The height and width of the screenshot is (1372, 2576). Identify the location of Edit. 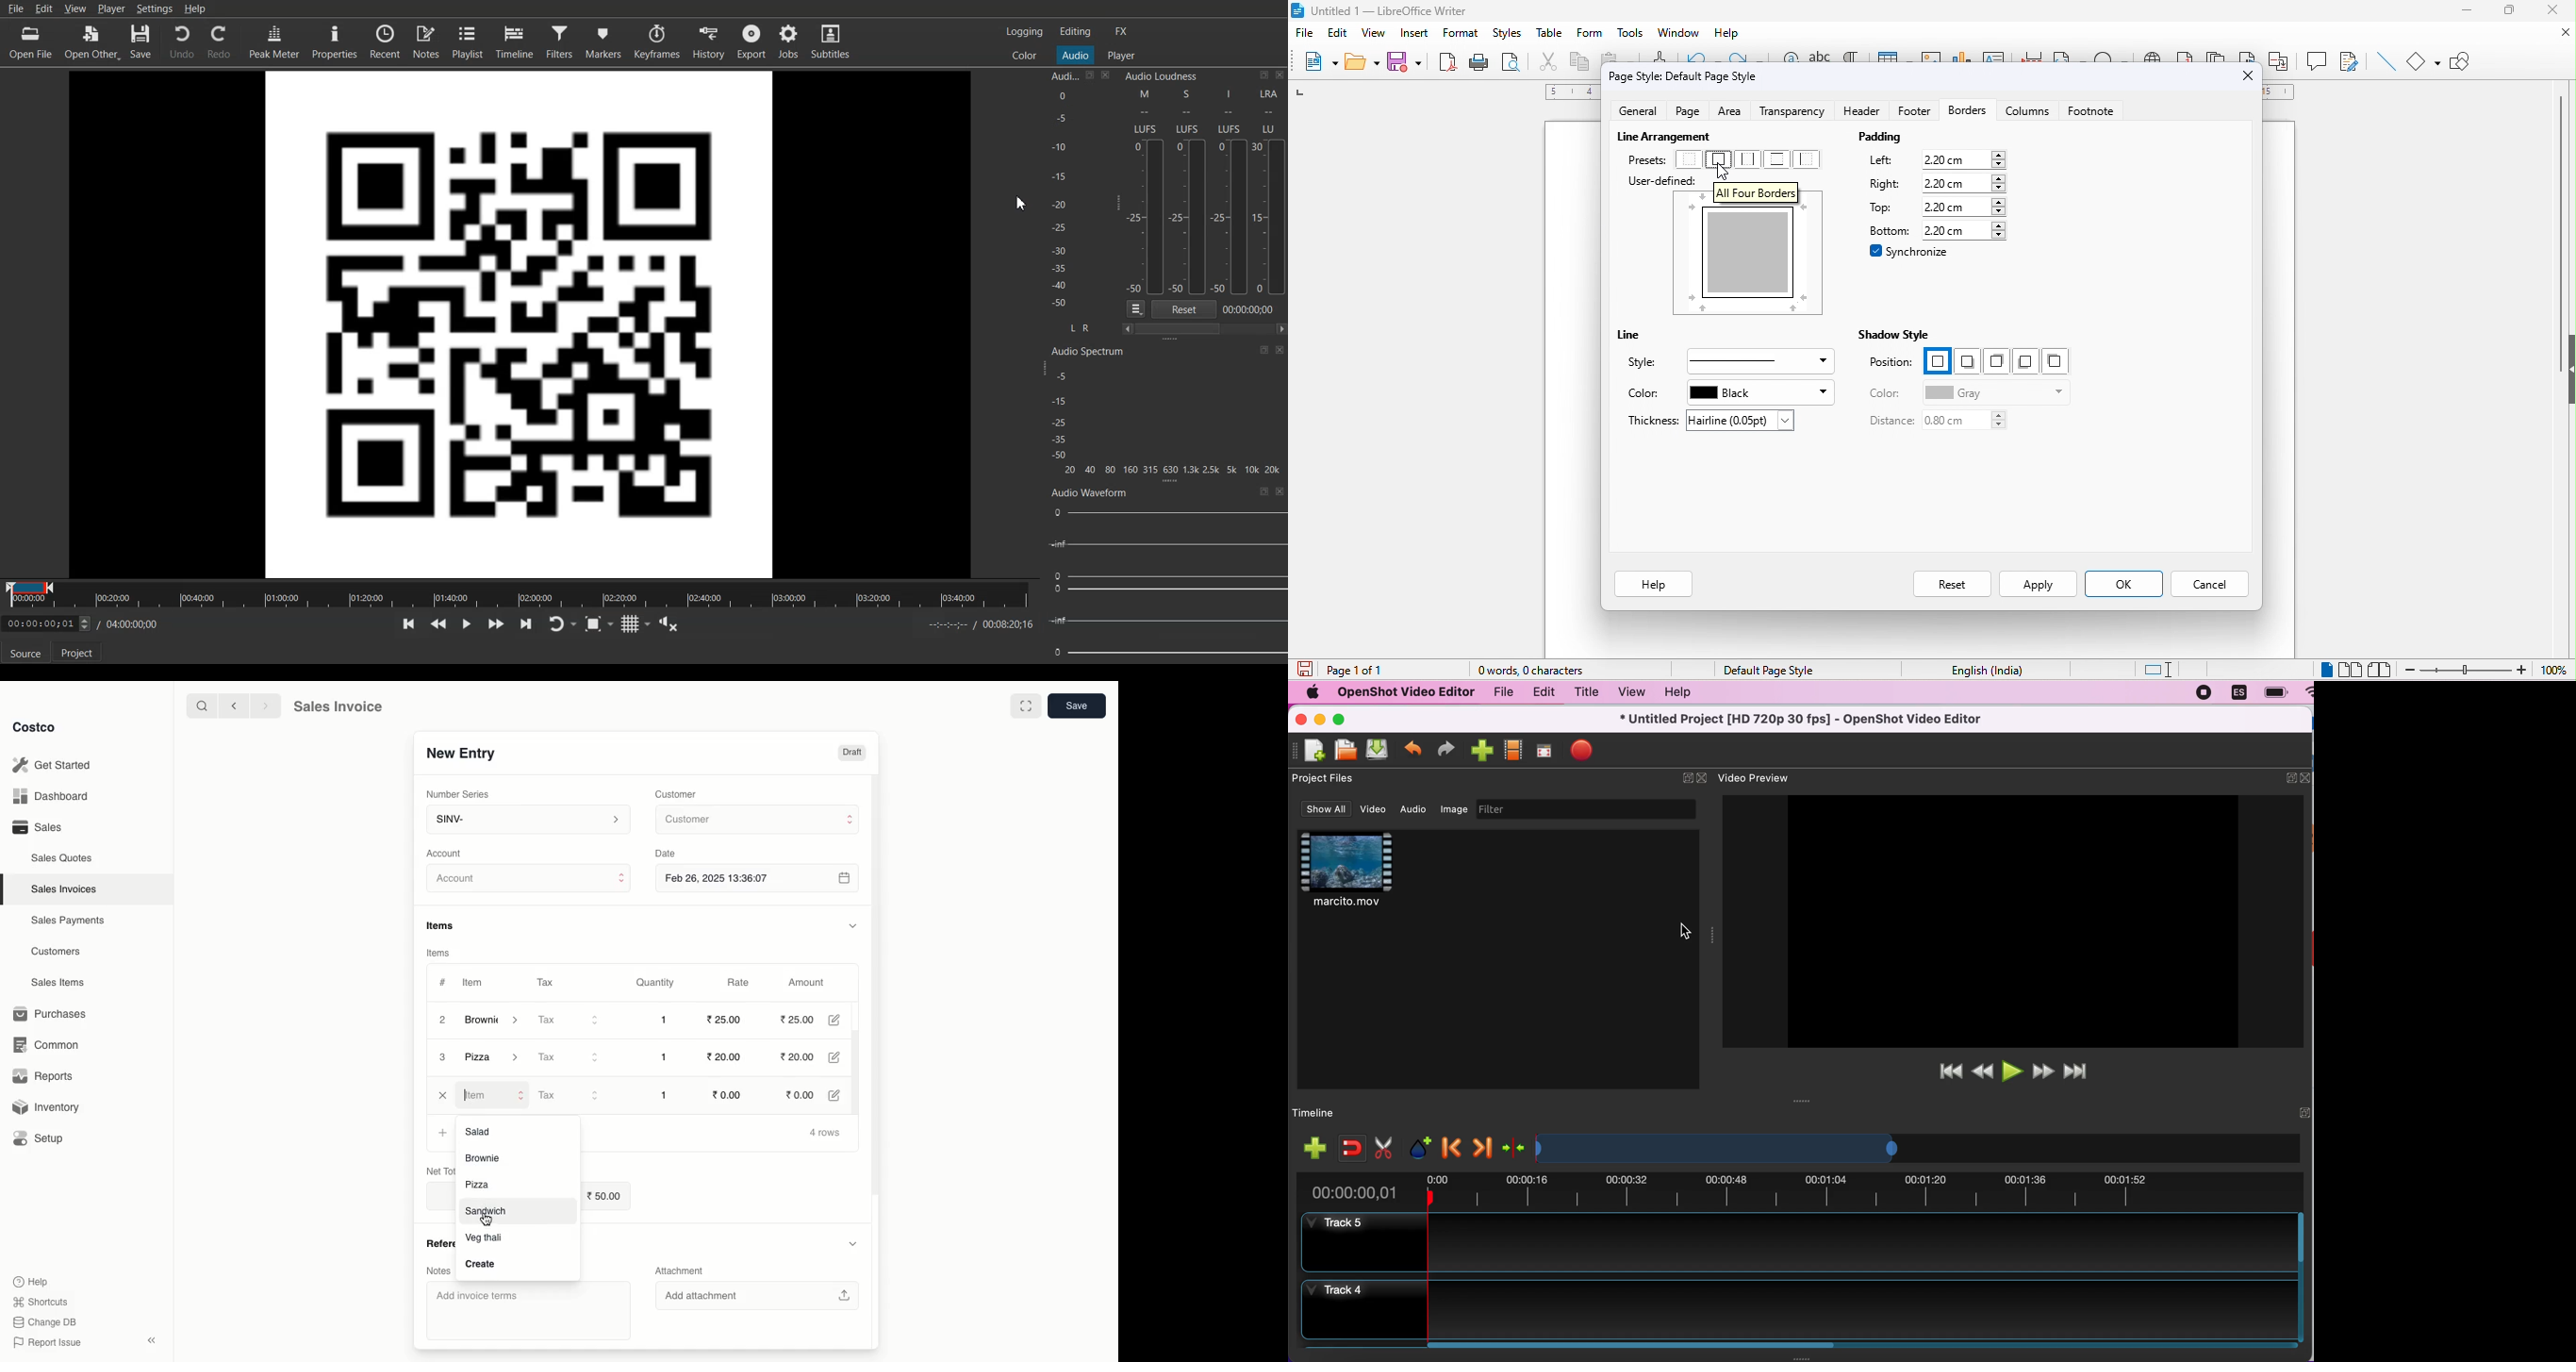
(841, 1020).